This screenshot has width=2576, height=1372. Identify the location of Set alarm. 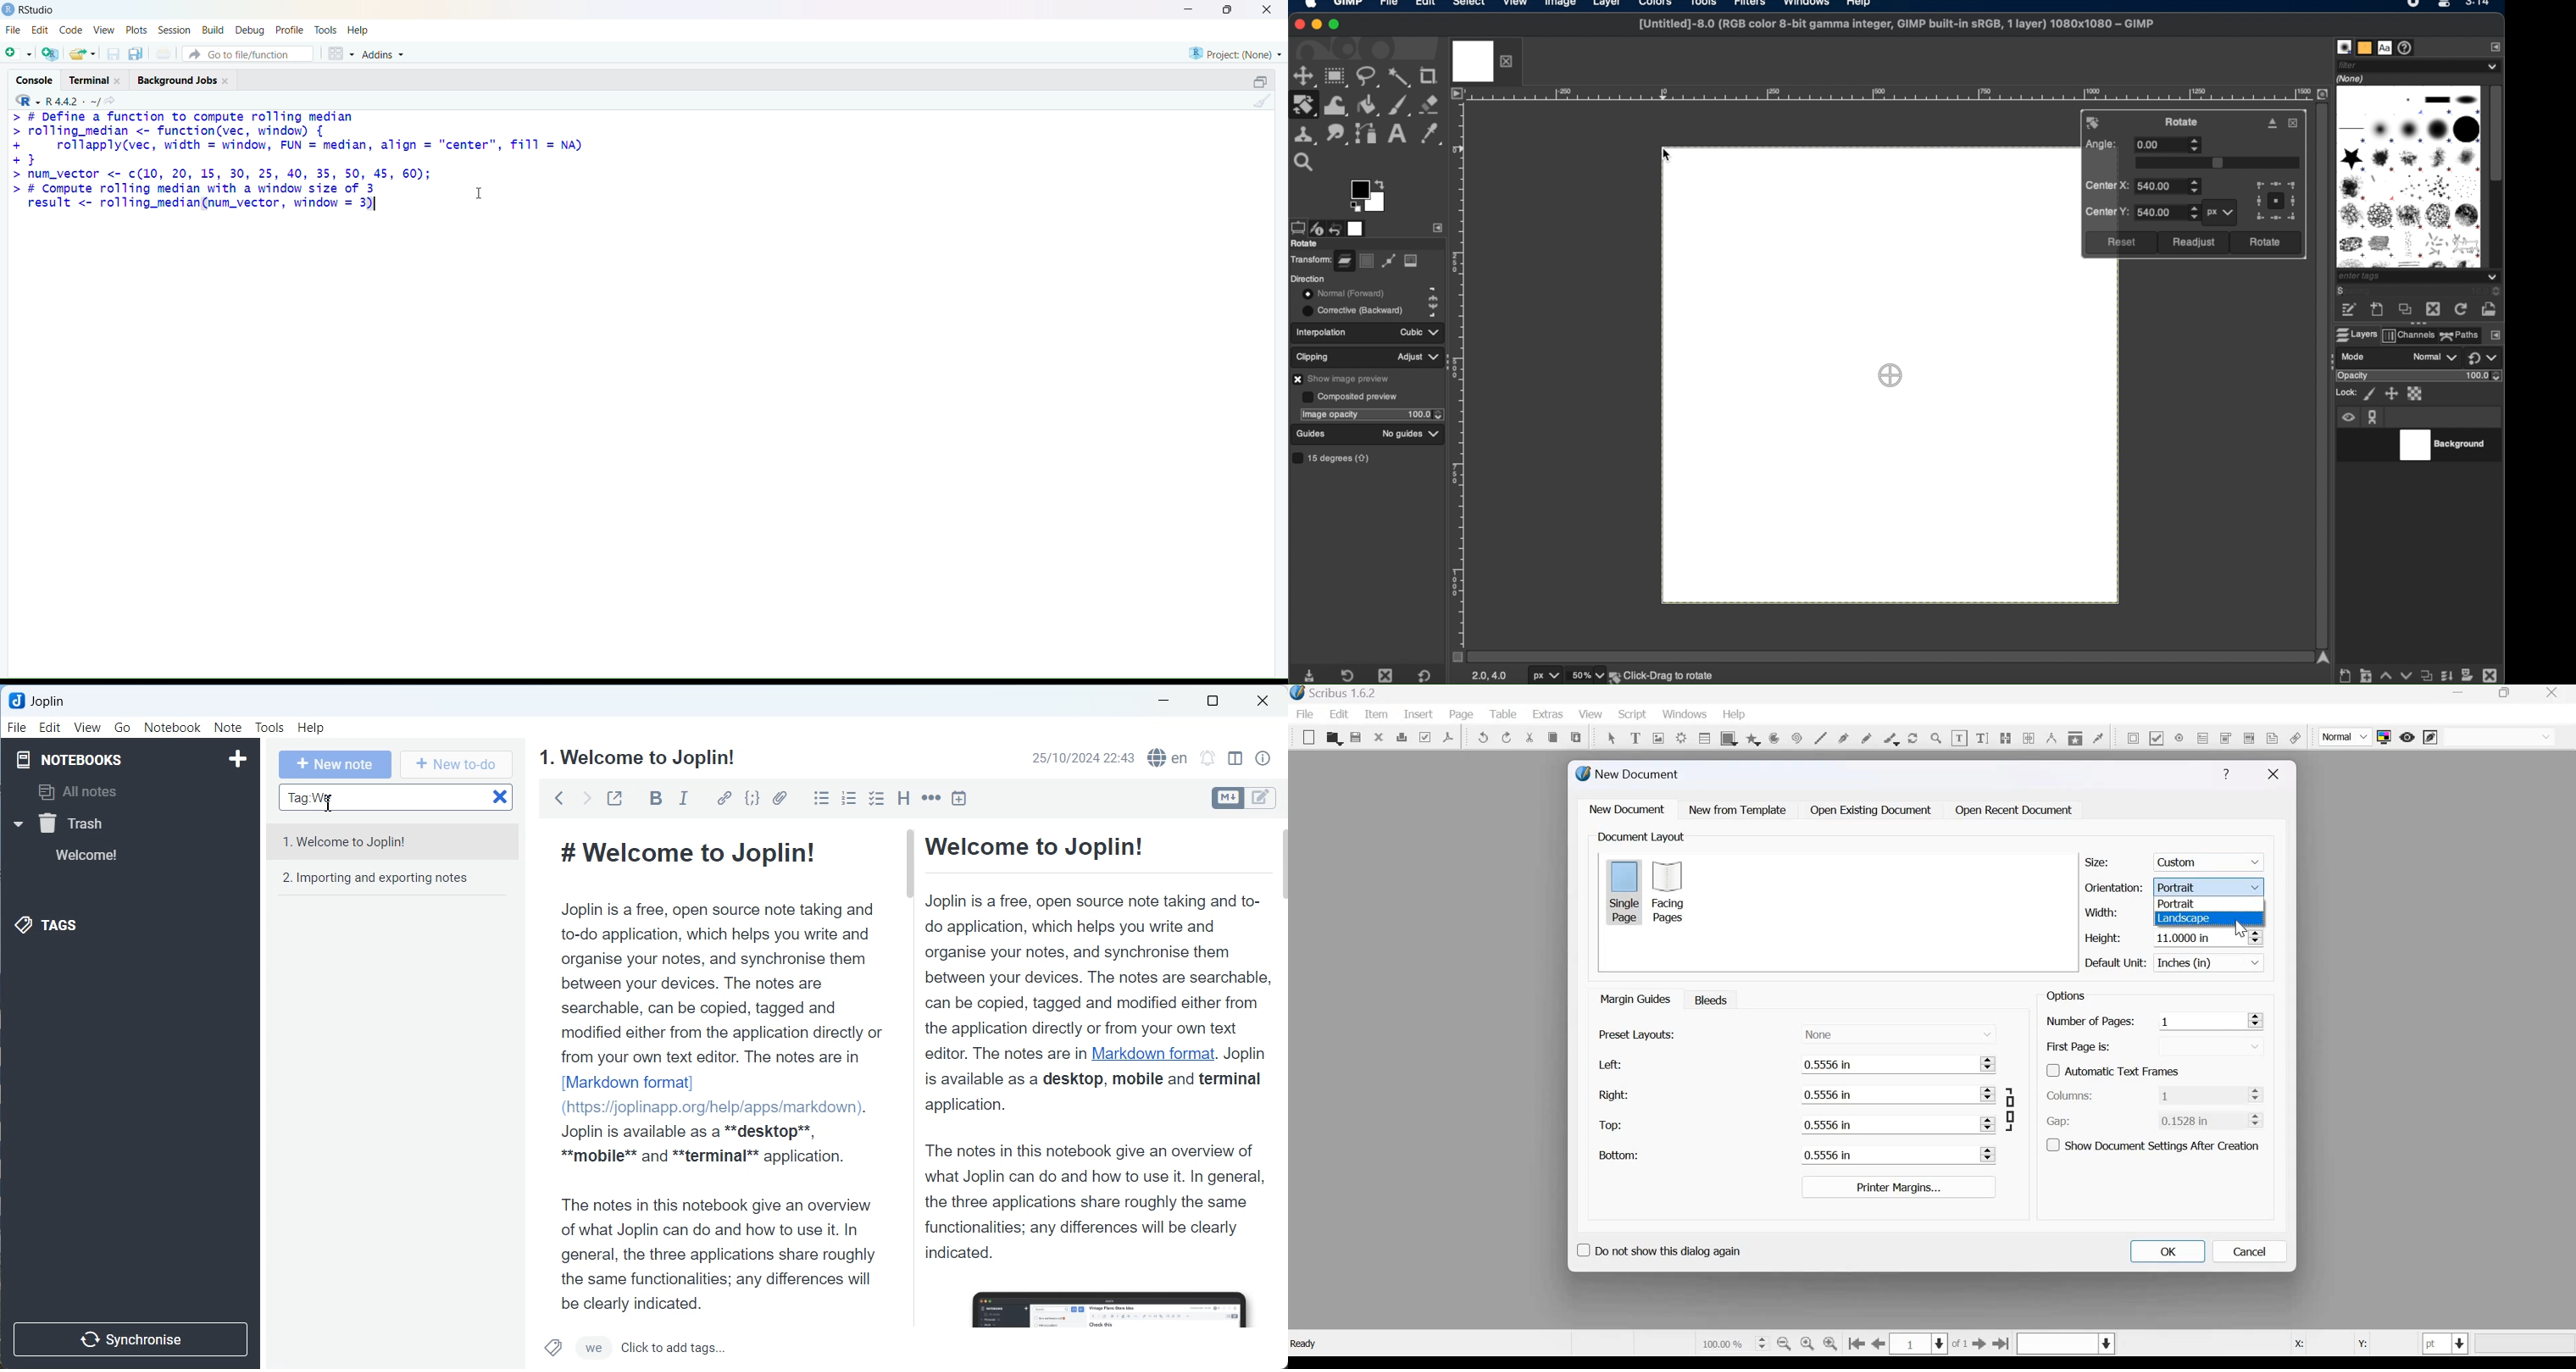
(1207, 757).